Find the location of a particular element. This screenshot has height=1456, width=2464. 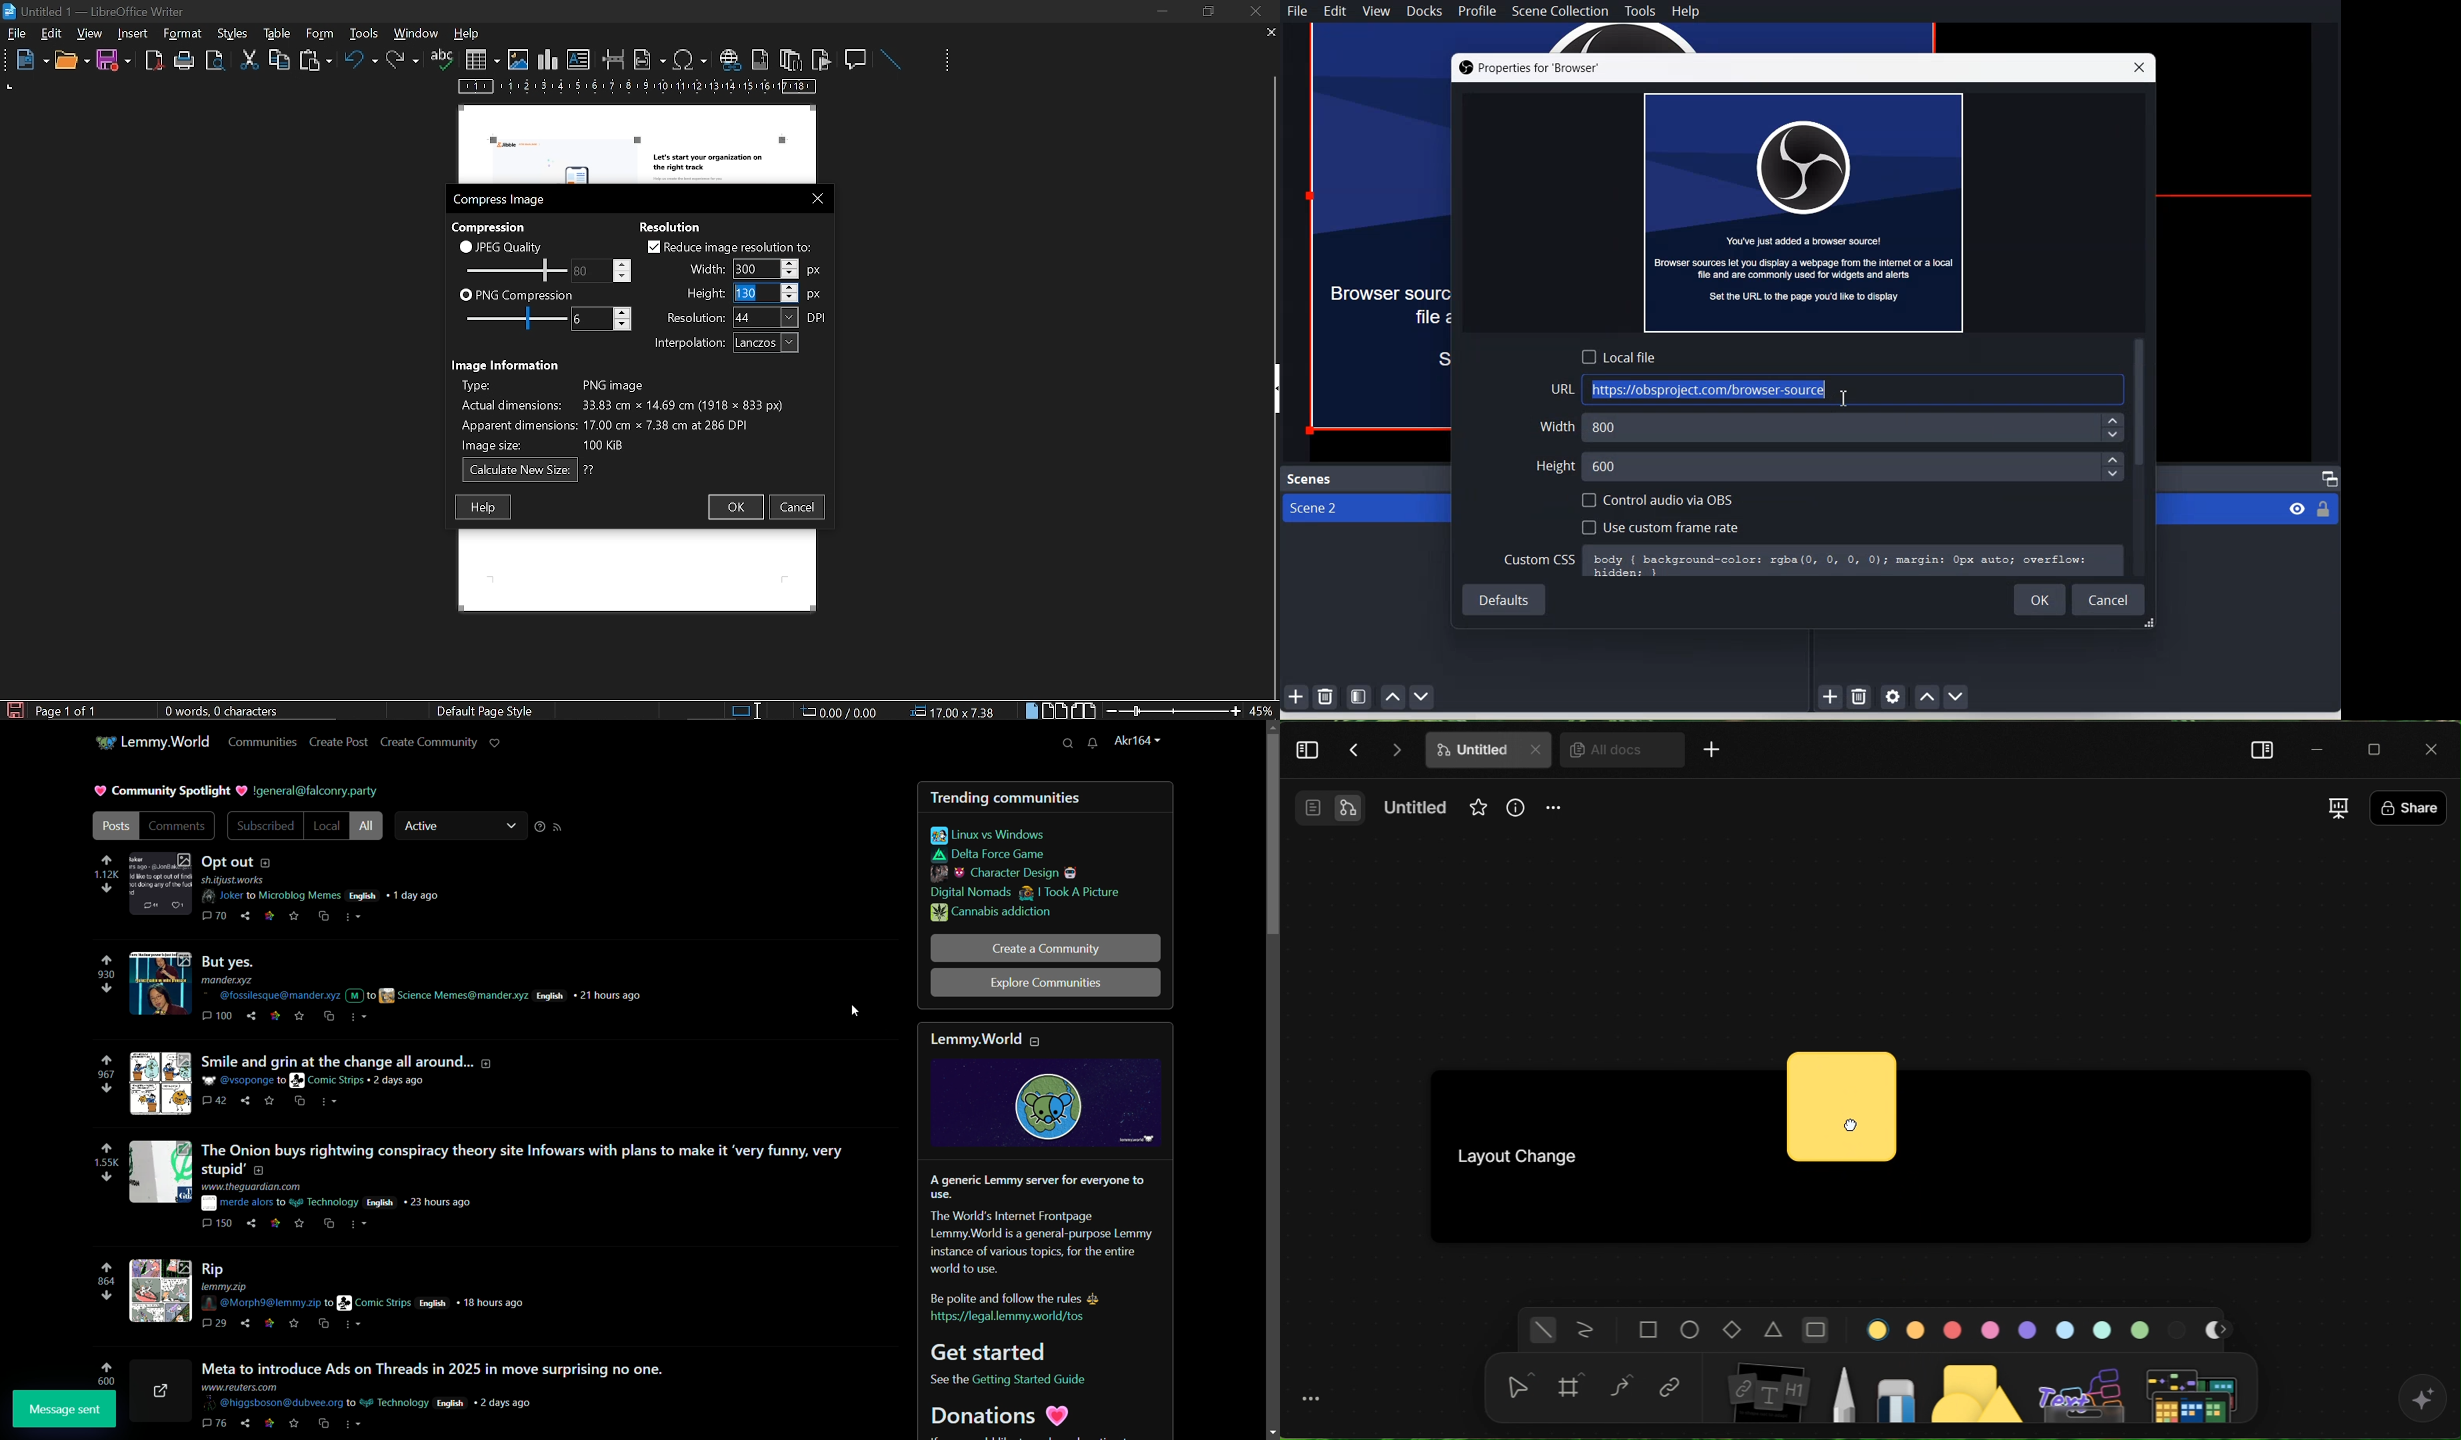

more is located at coordinates (1555, 813).